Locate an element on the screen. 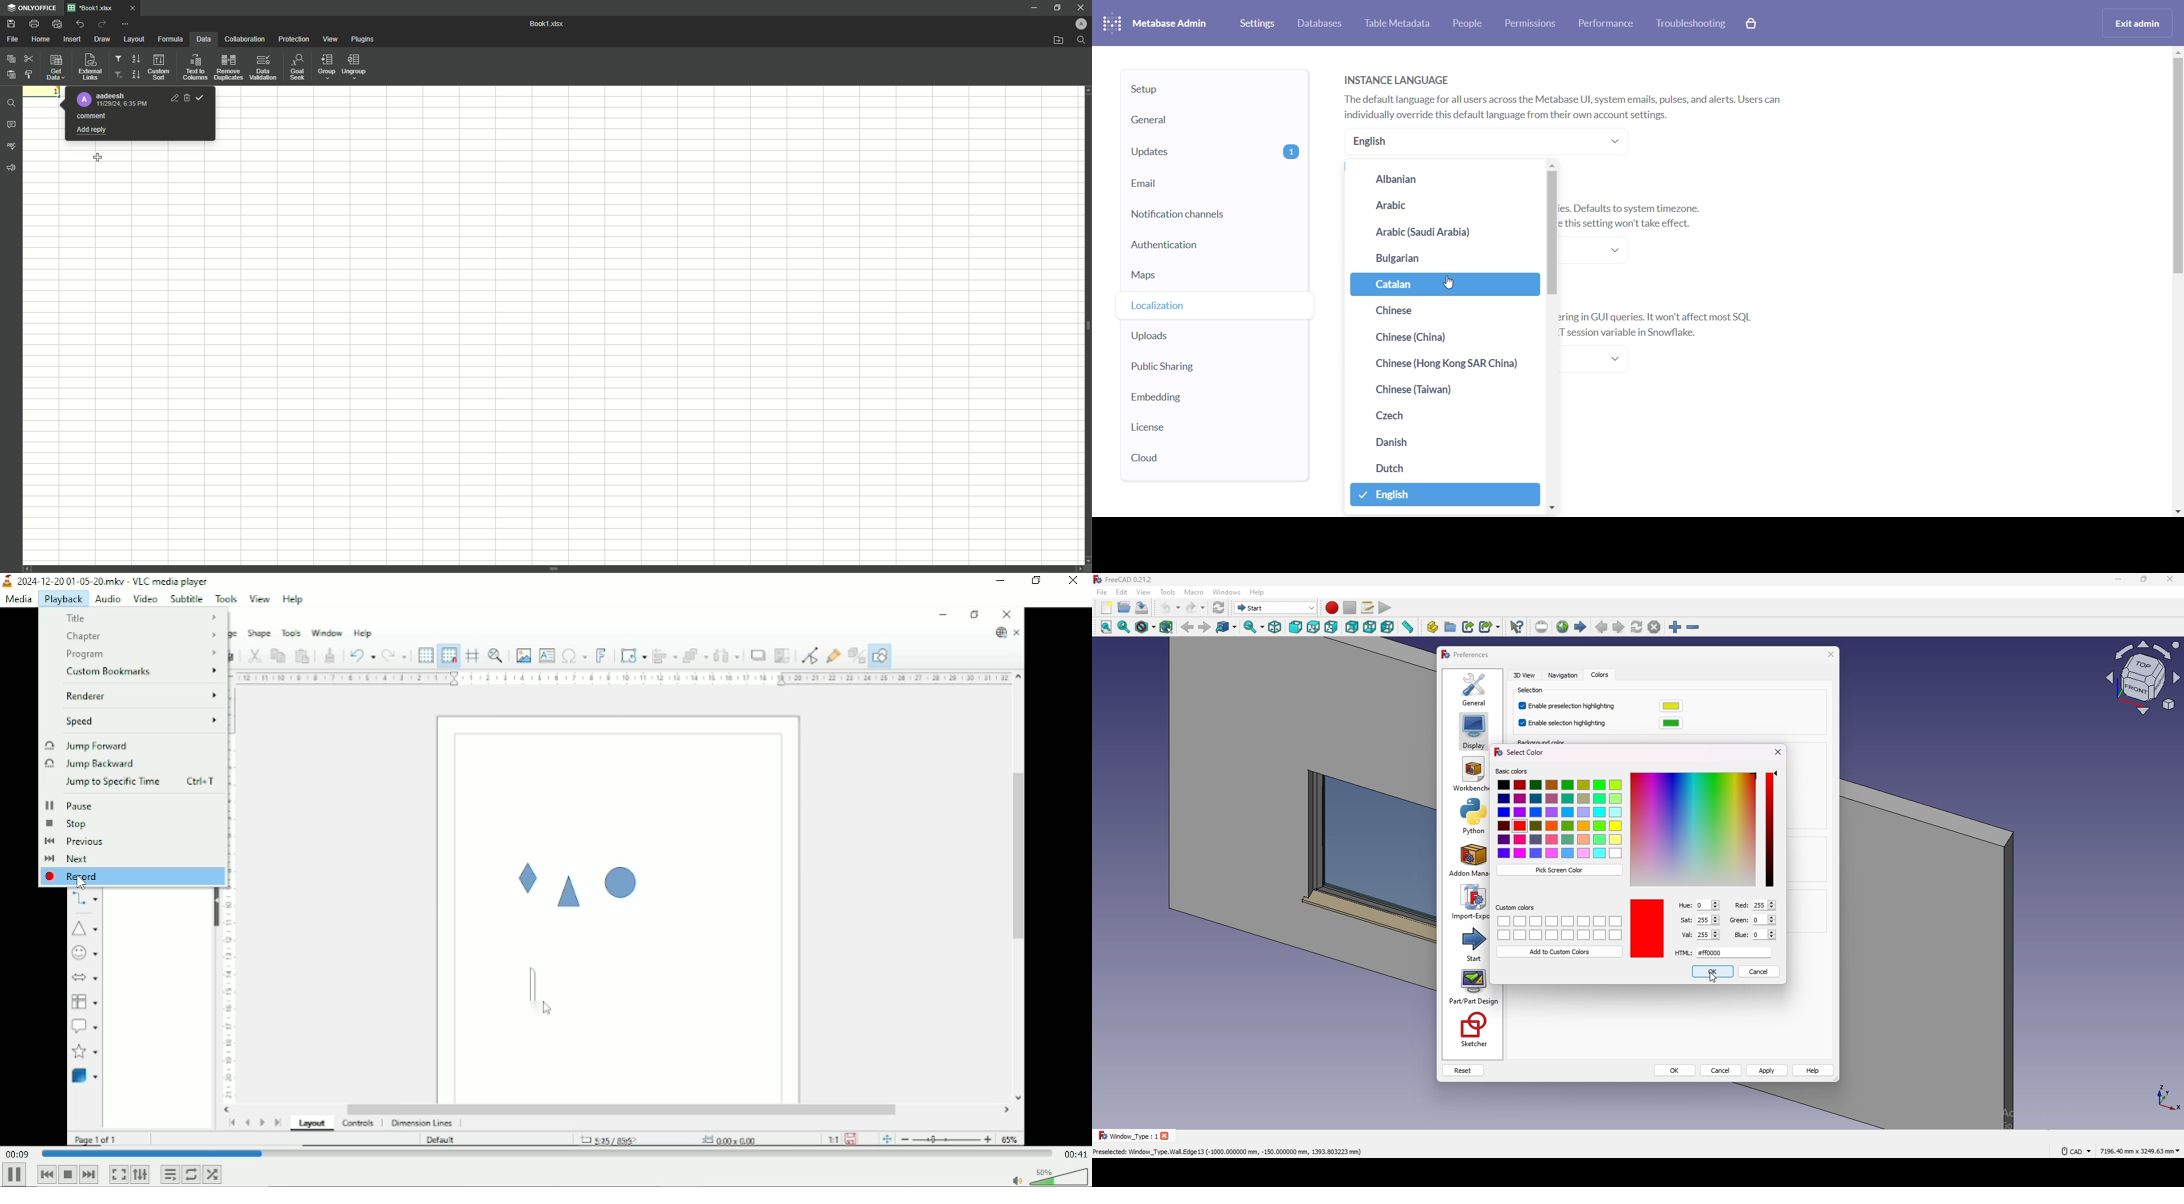 The width and height of the screenshot is (2184, 1204). switch between workbenches is located at coordinates (1276, 608).